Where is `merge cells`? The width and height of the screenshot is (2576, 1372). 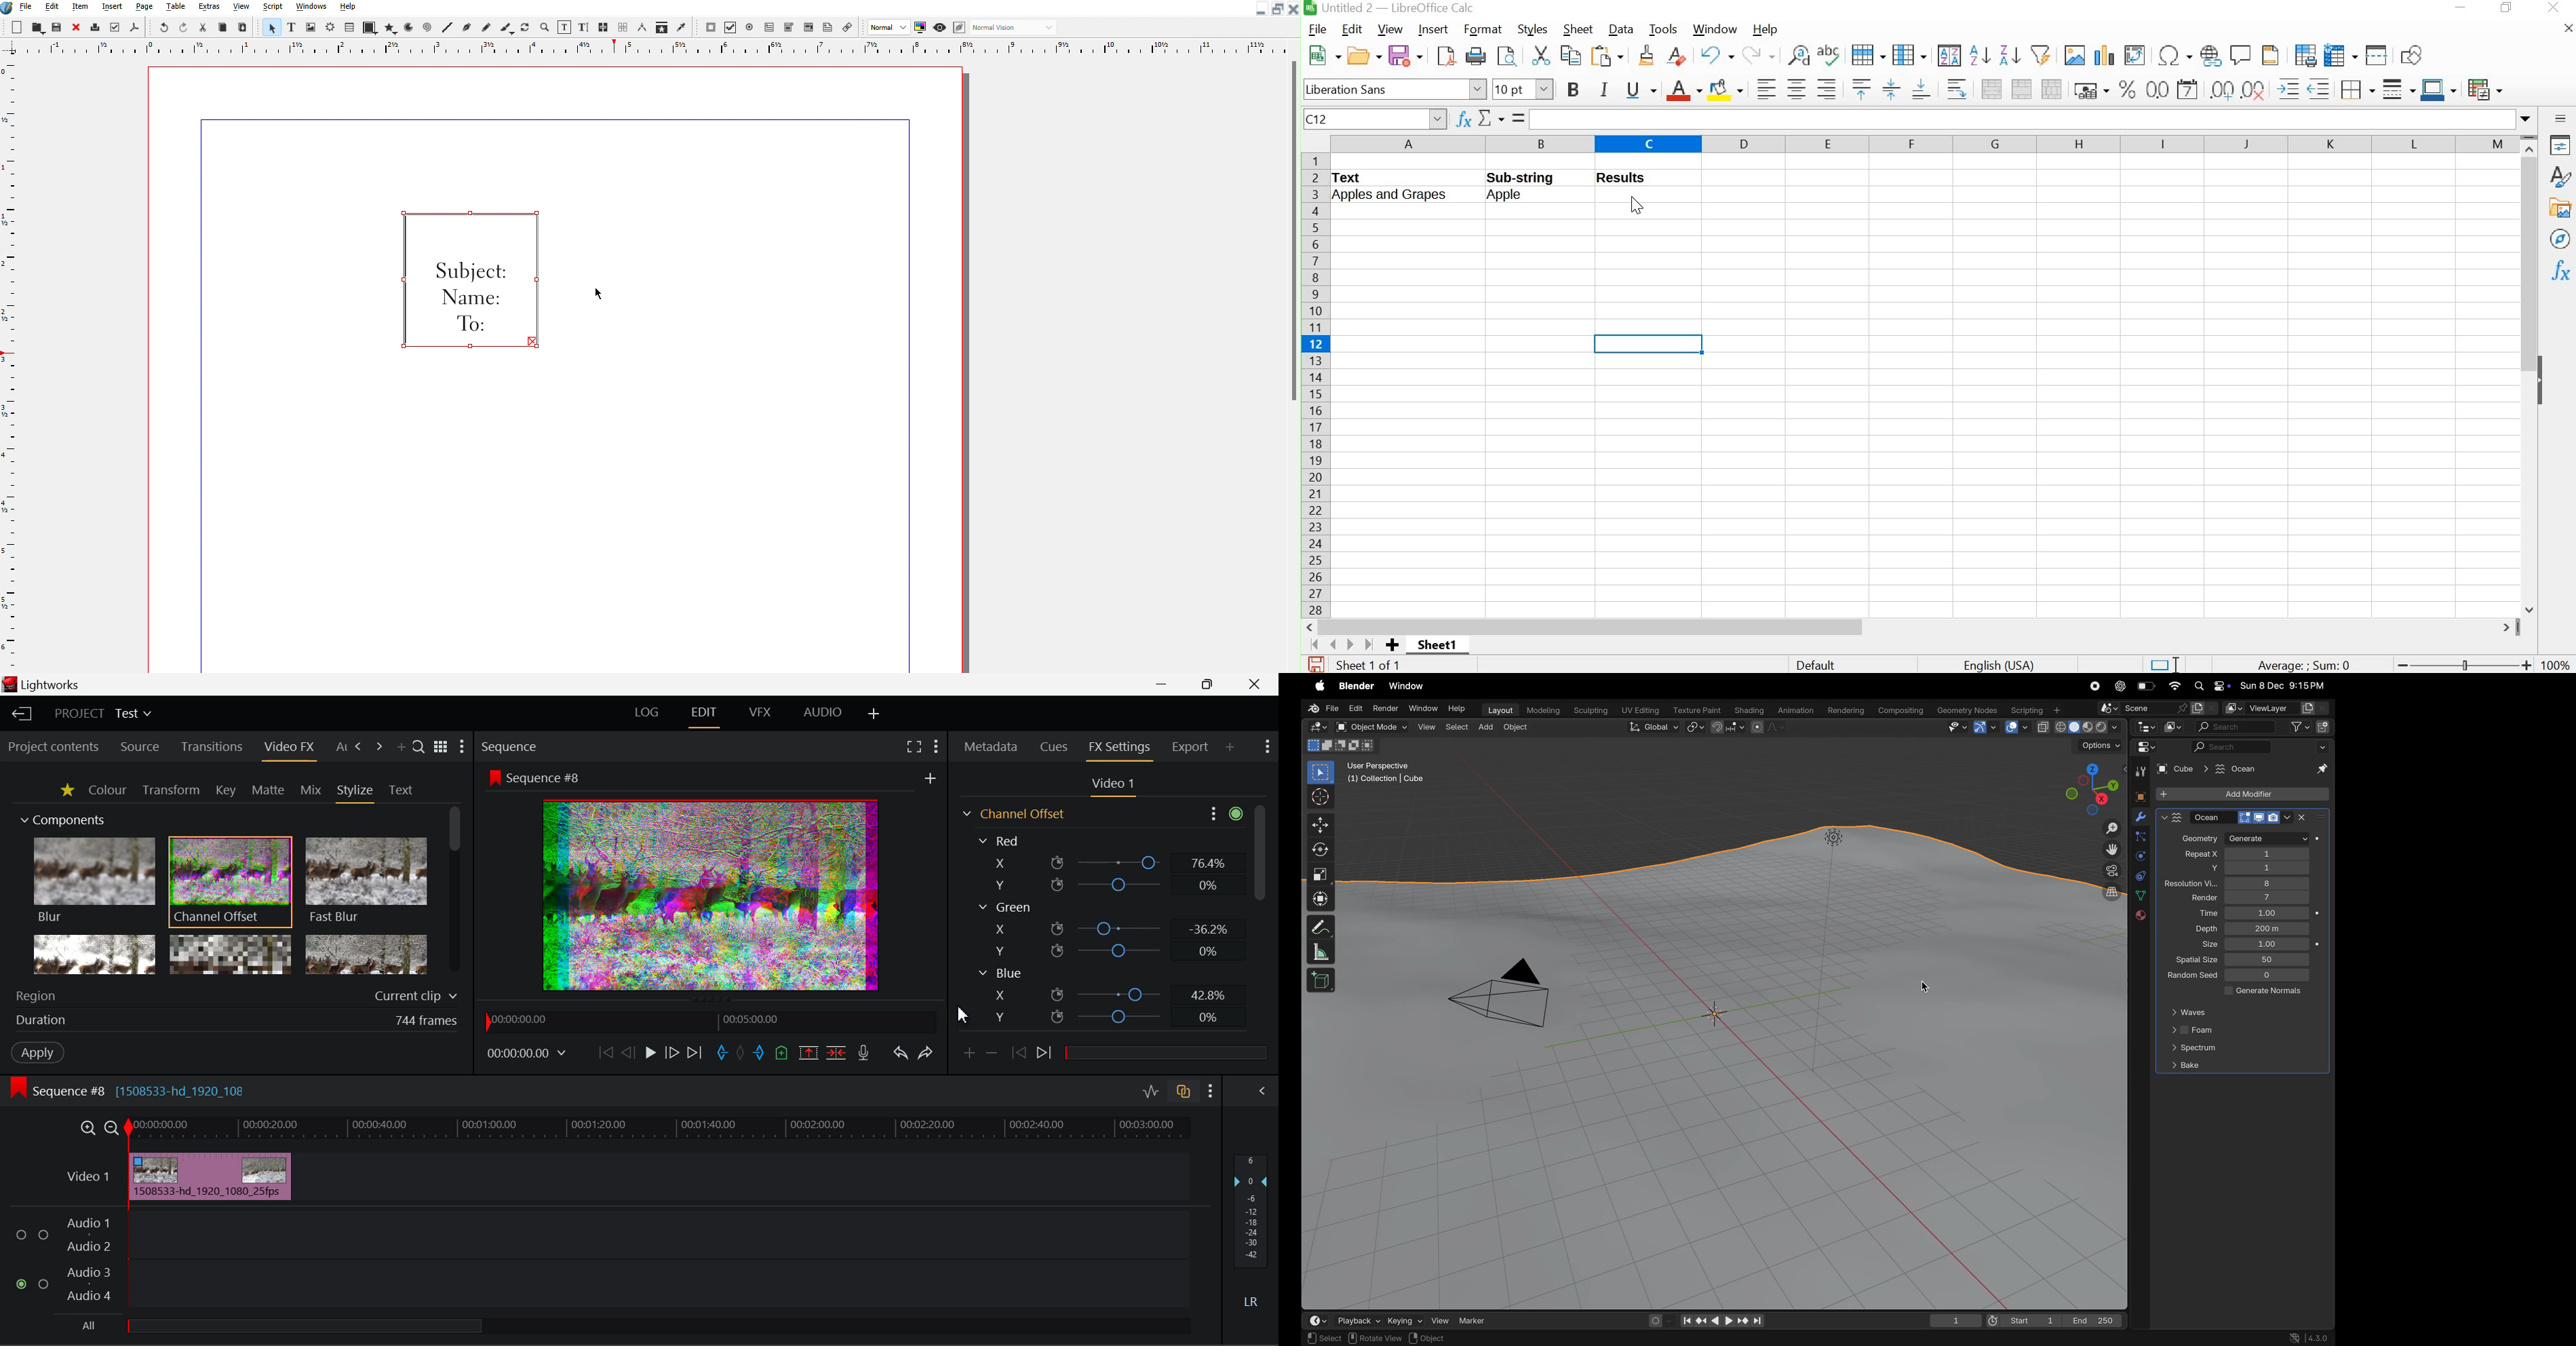
merge cells is located at coordinates (2022, 88).